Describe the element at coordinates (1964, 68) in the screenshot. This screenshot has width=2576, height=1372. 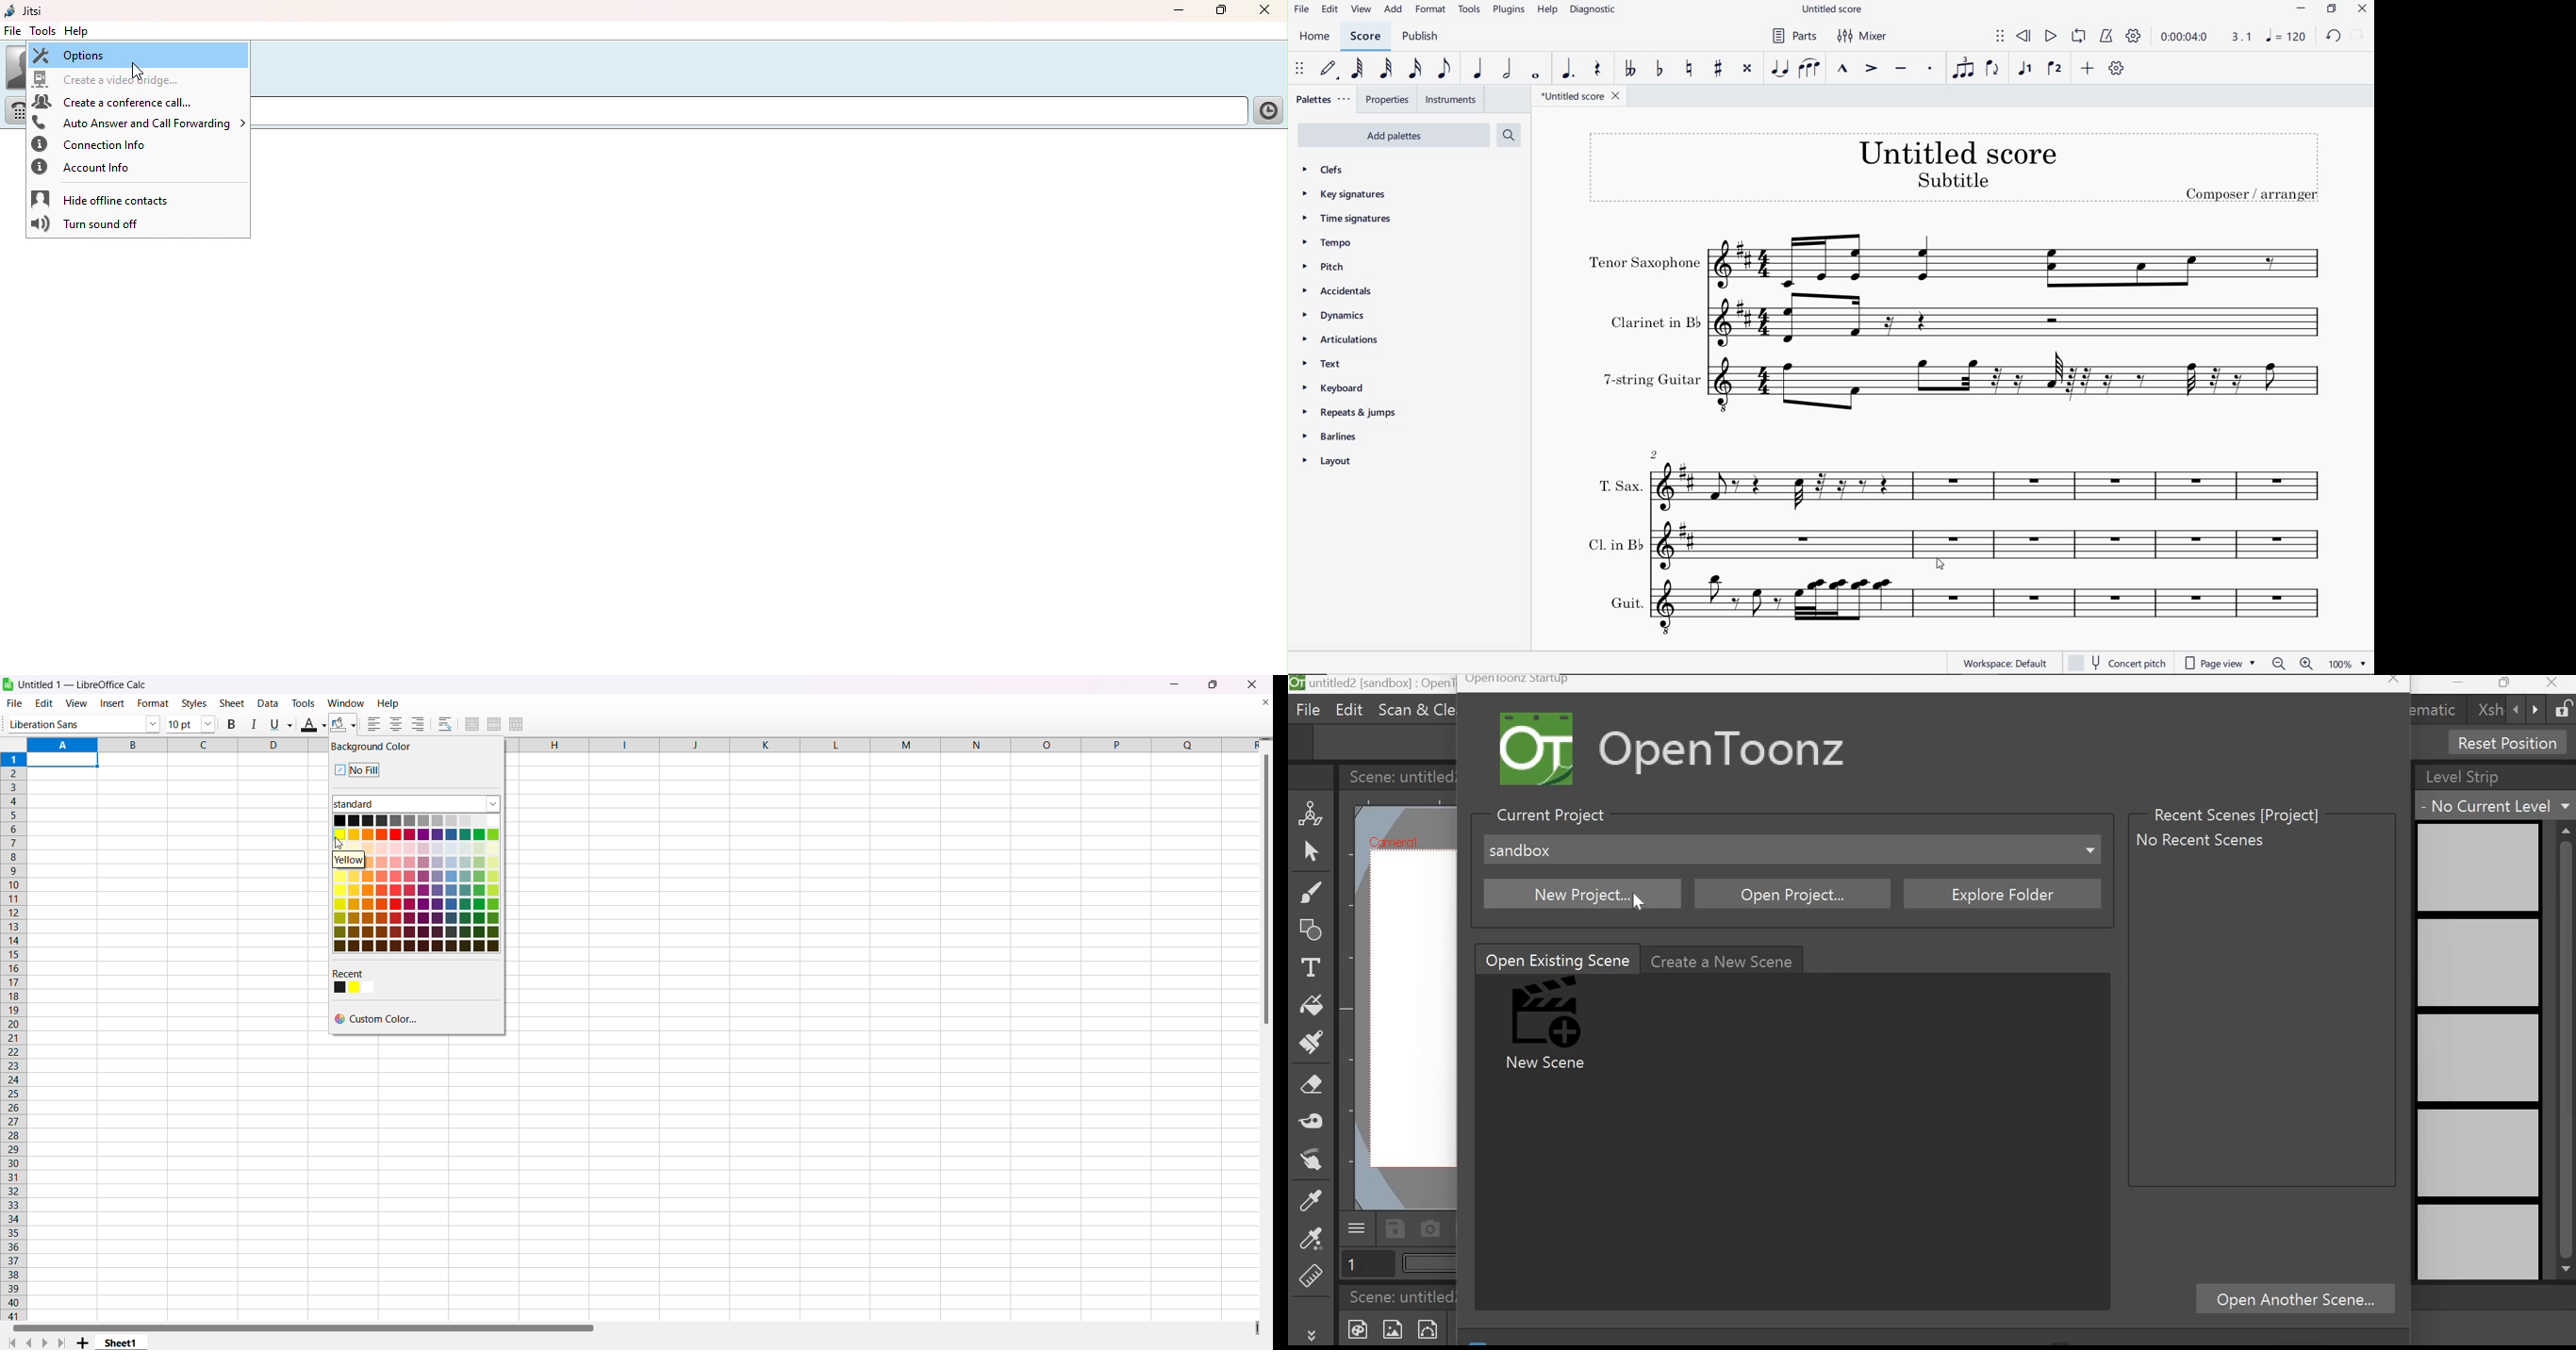
I see `TUPLET` at that location.